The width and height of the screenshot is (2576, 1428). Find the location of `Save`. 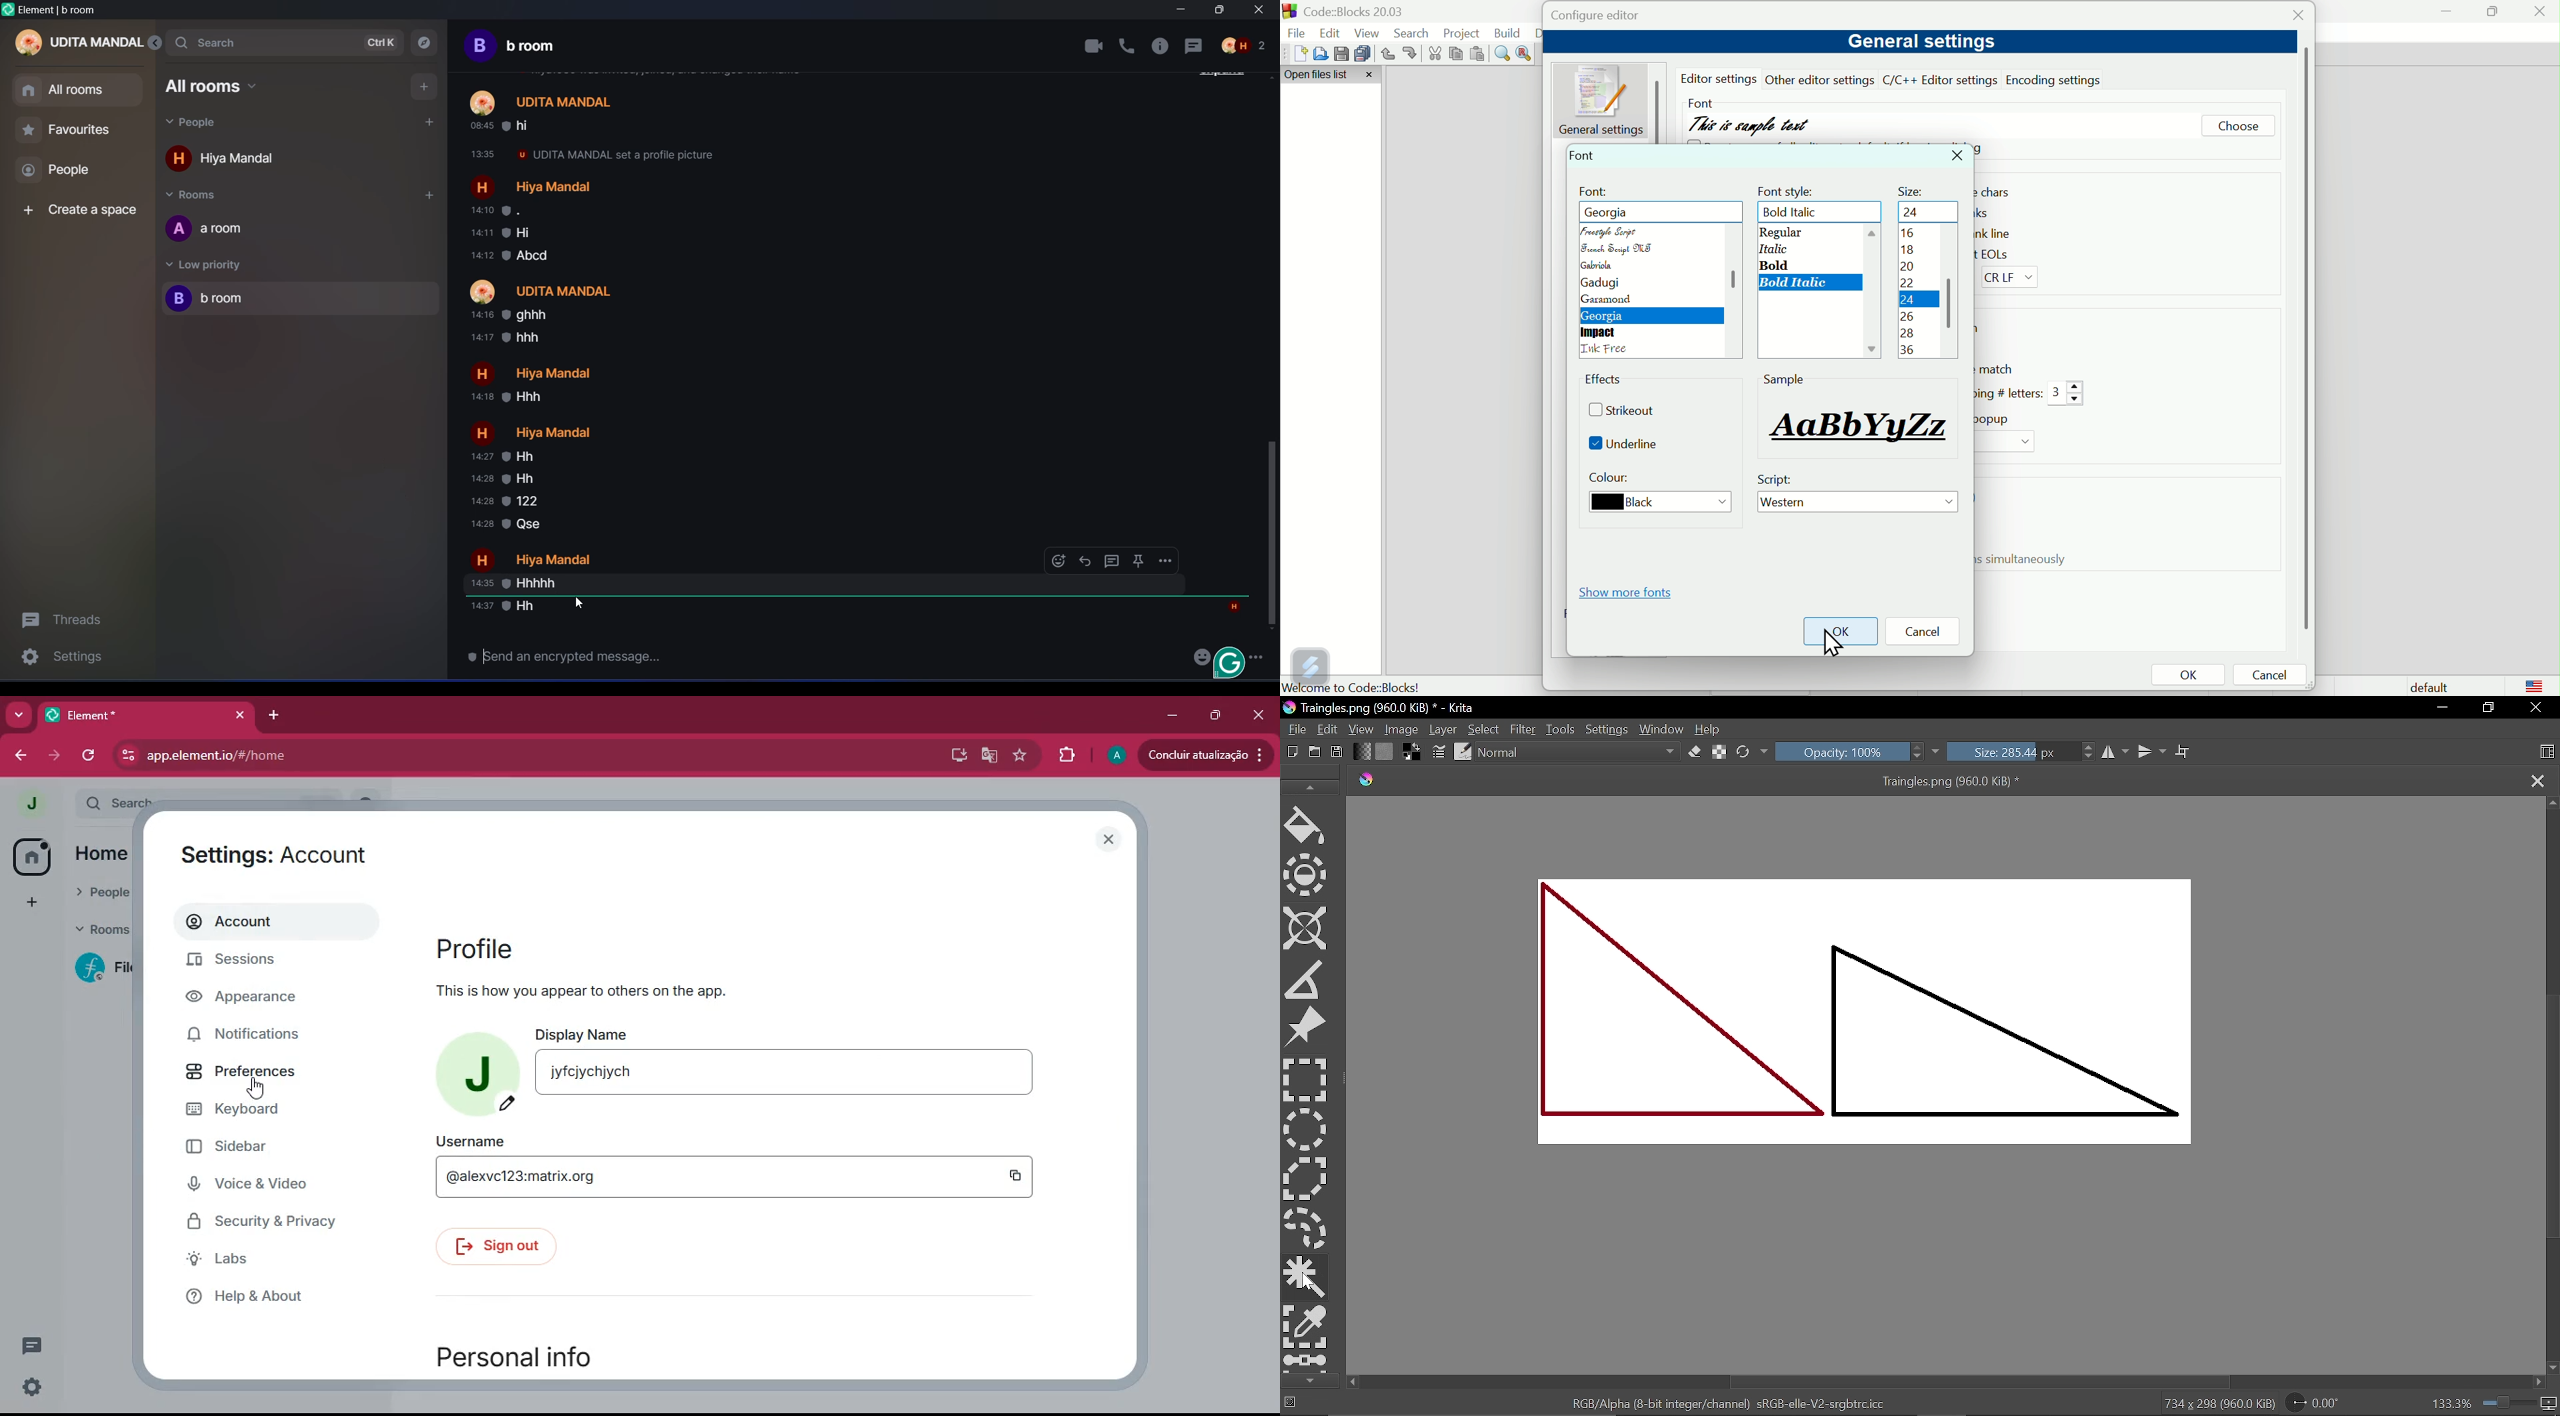

Save is located at coordinates (1334, 752).